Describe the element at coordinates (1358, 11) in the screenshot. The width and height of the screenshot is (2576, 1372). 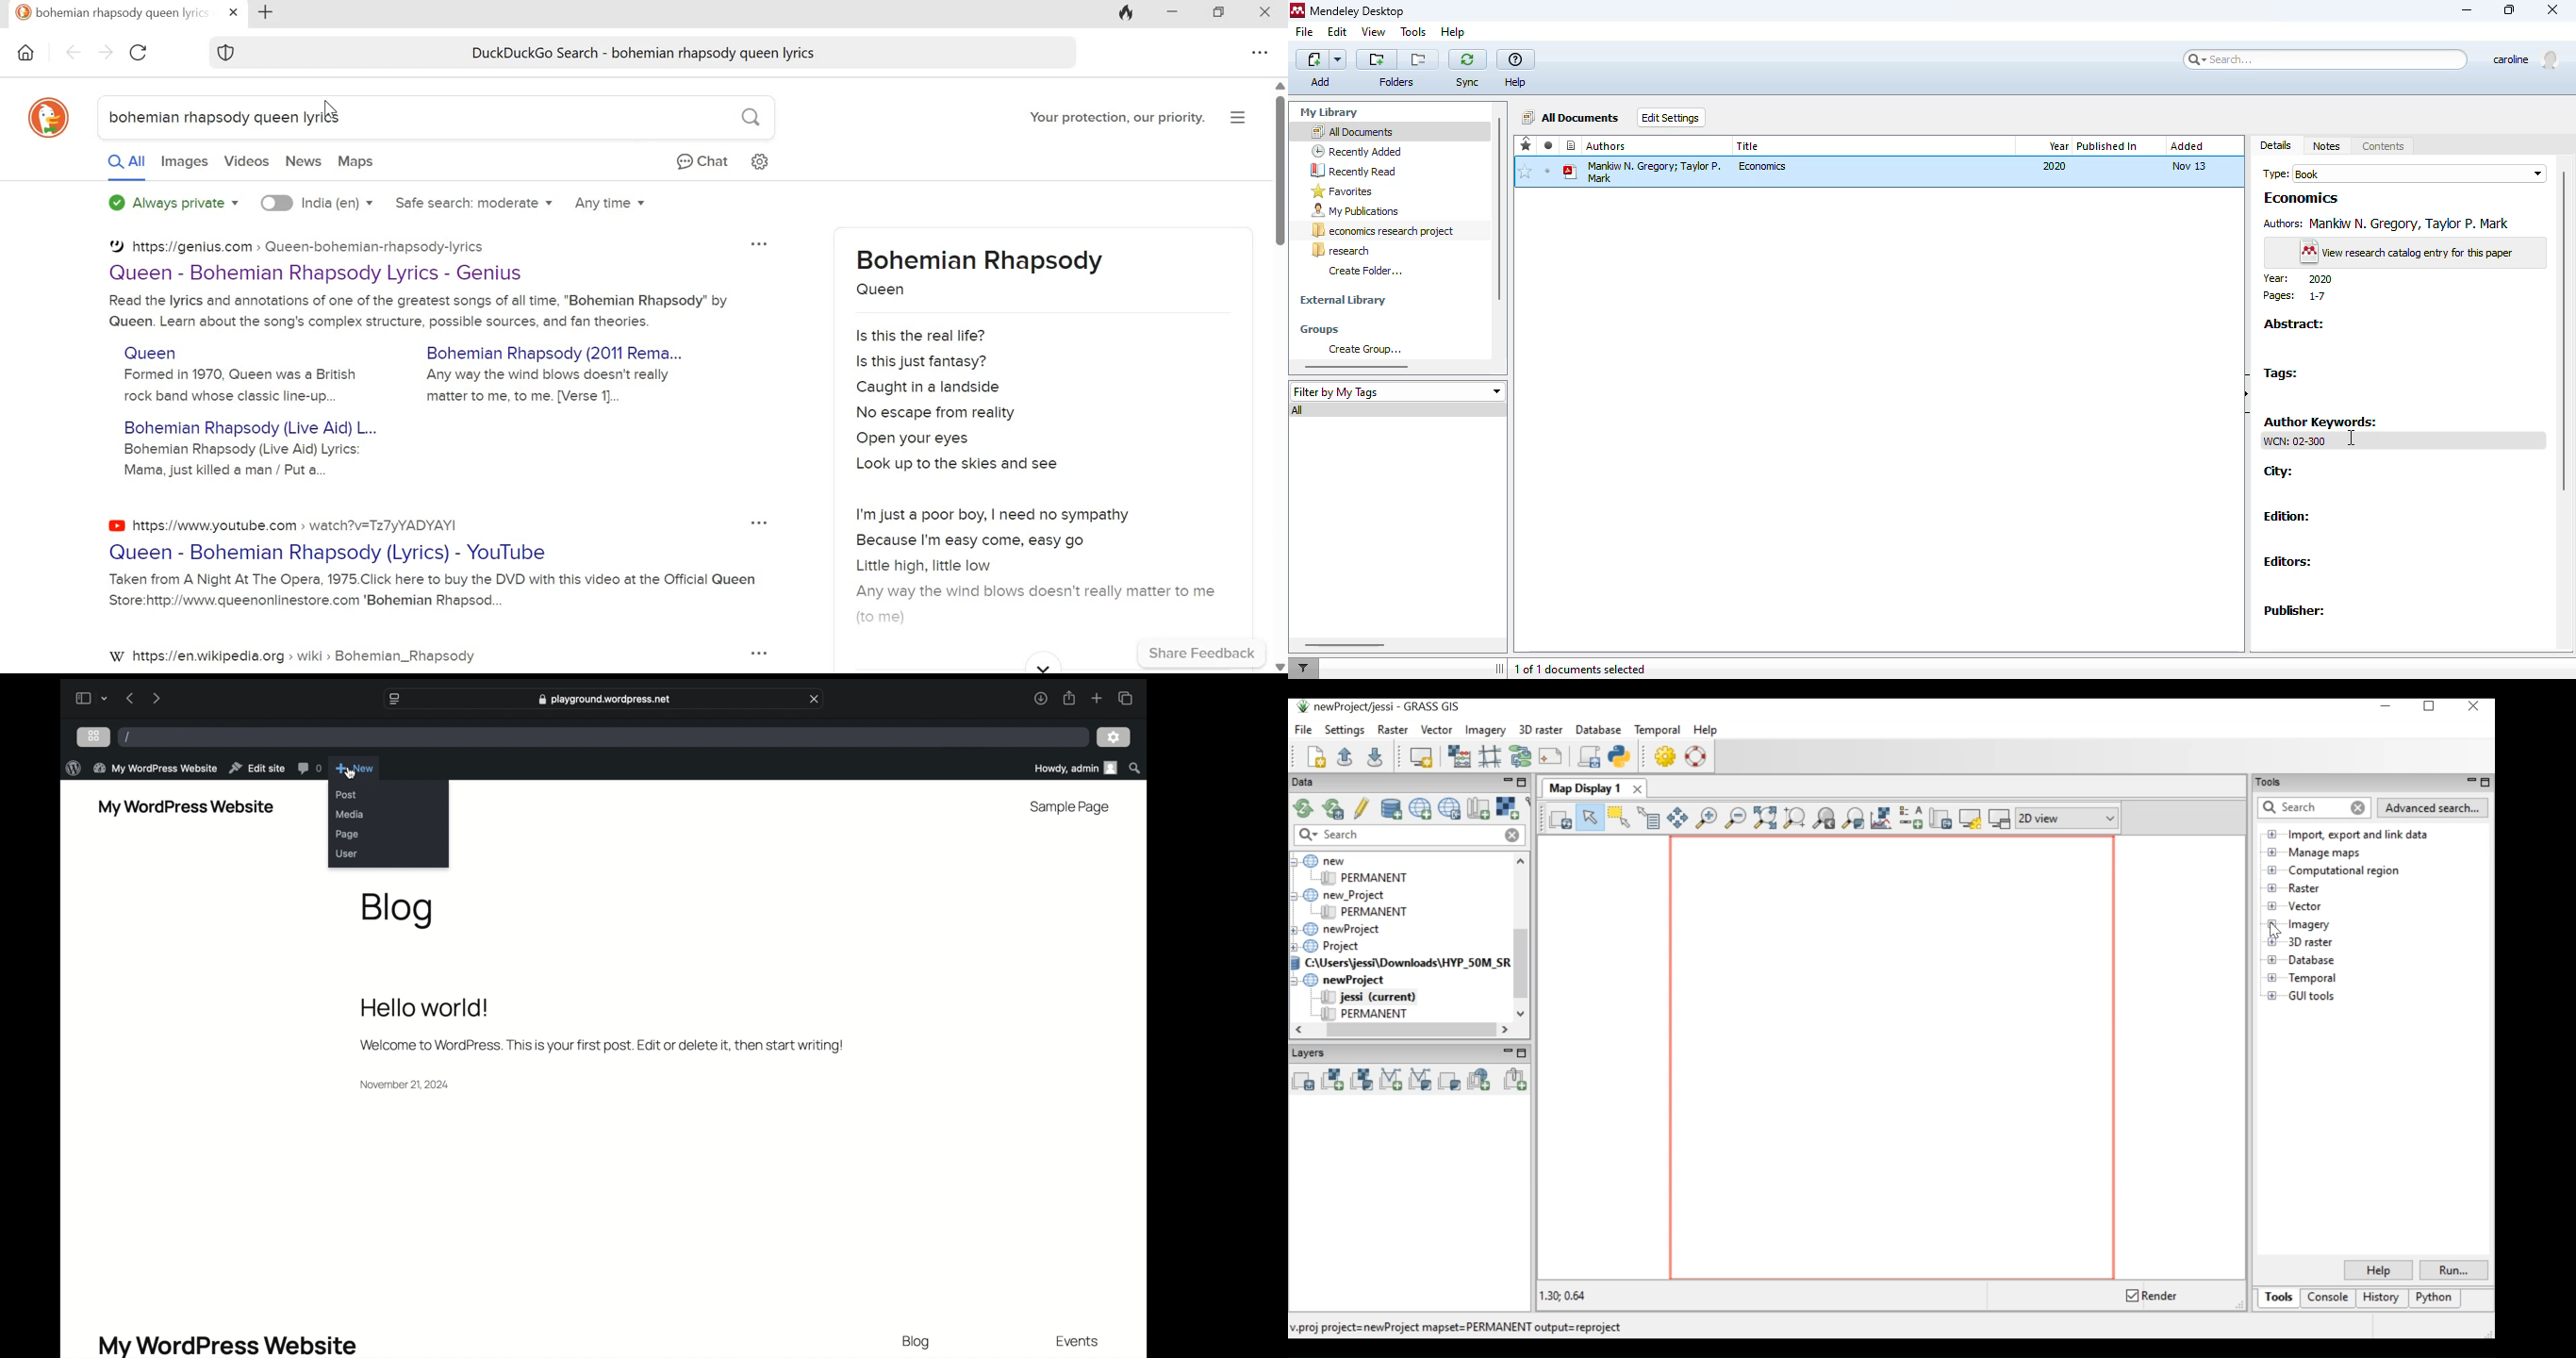
I see `mendeley desktop` at that location.